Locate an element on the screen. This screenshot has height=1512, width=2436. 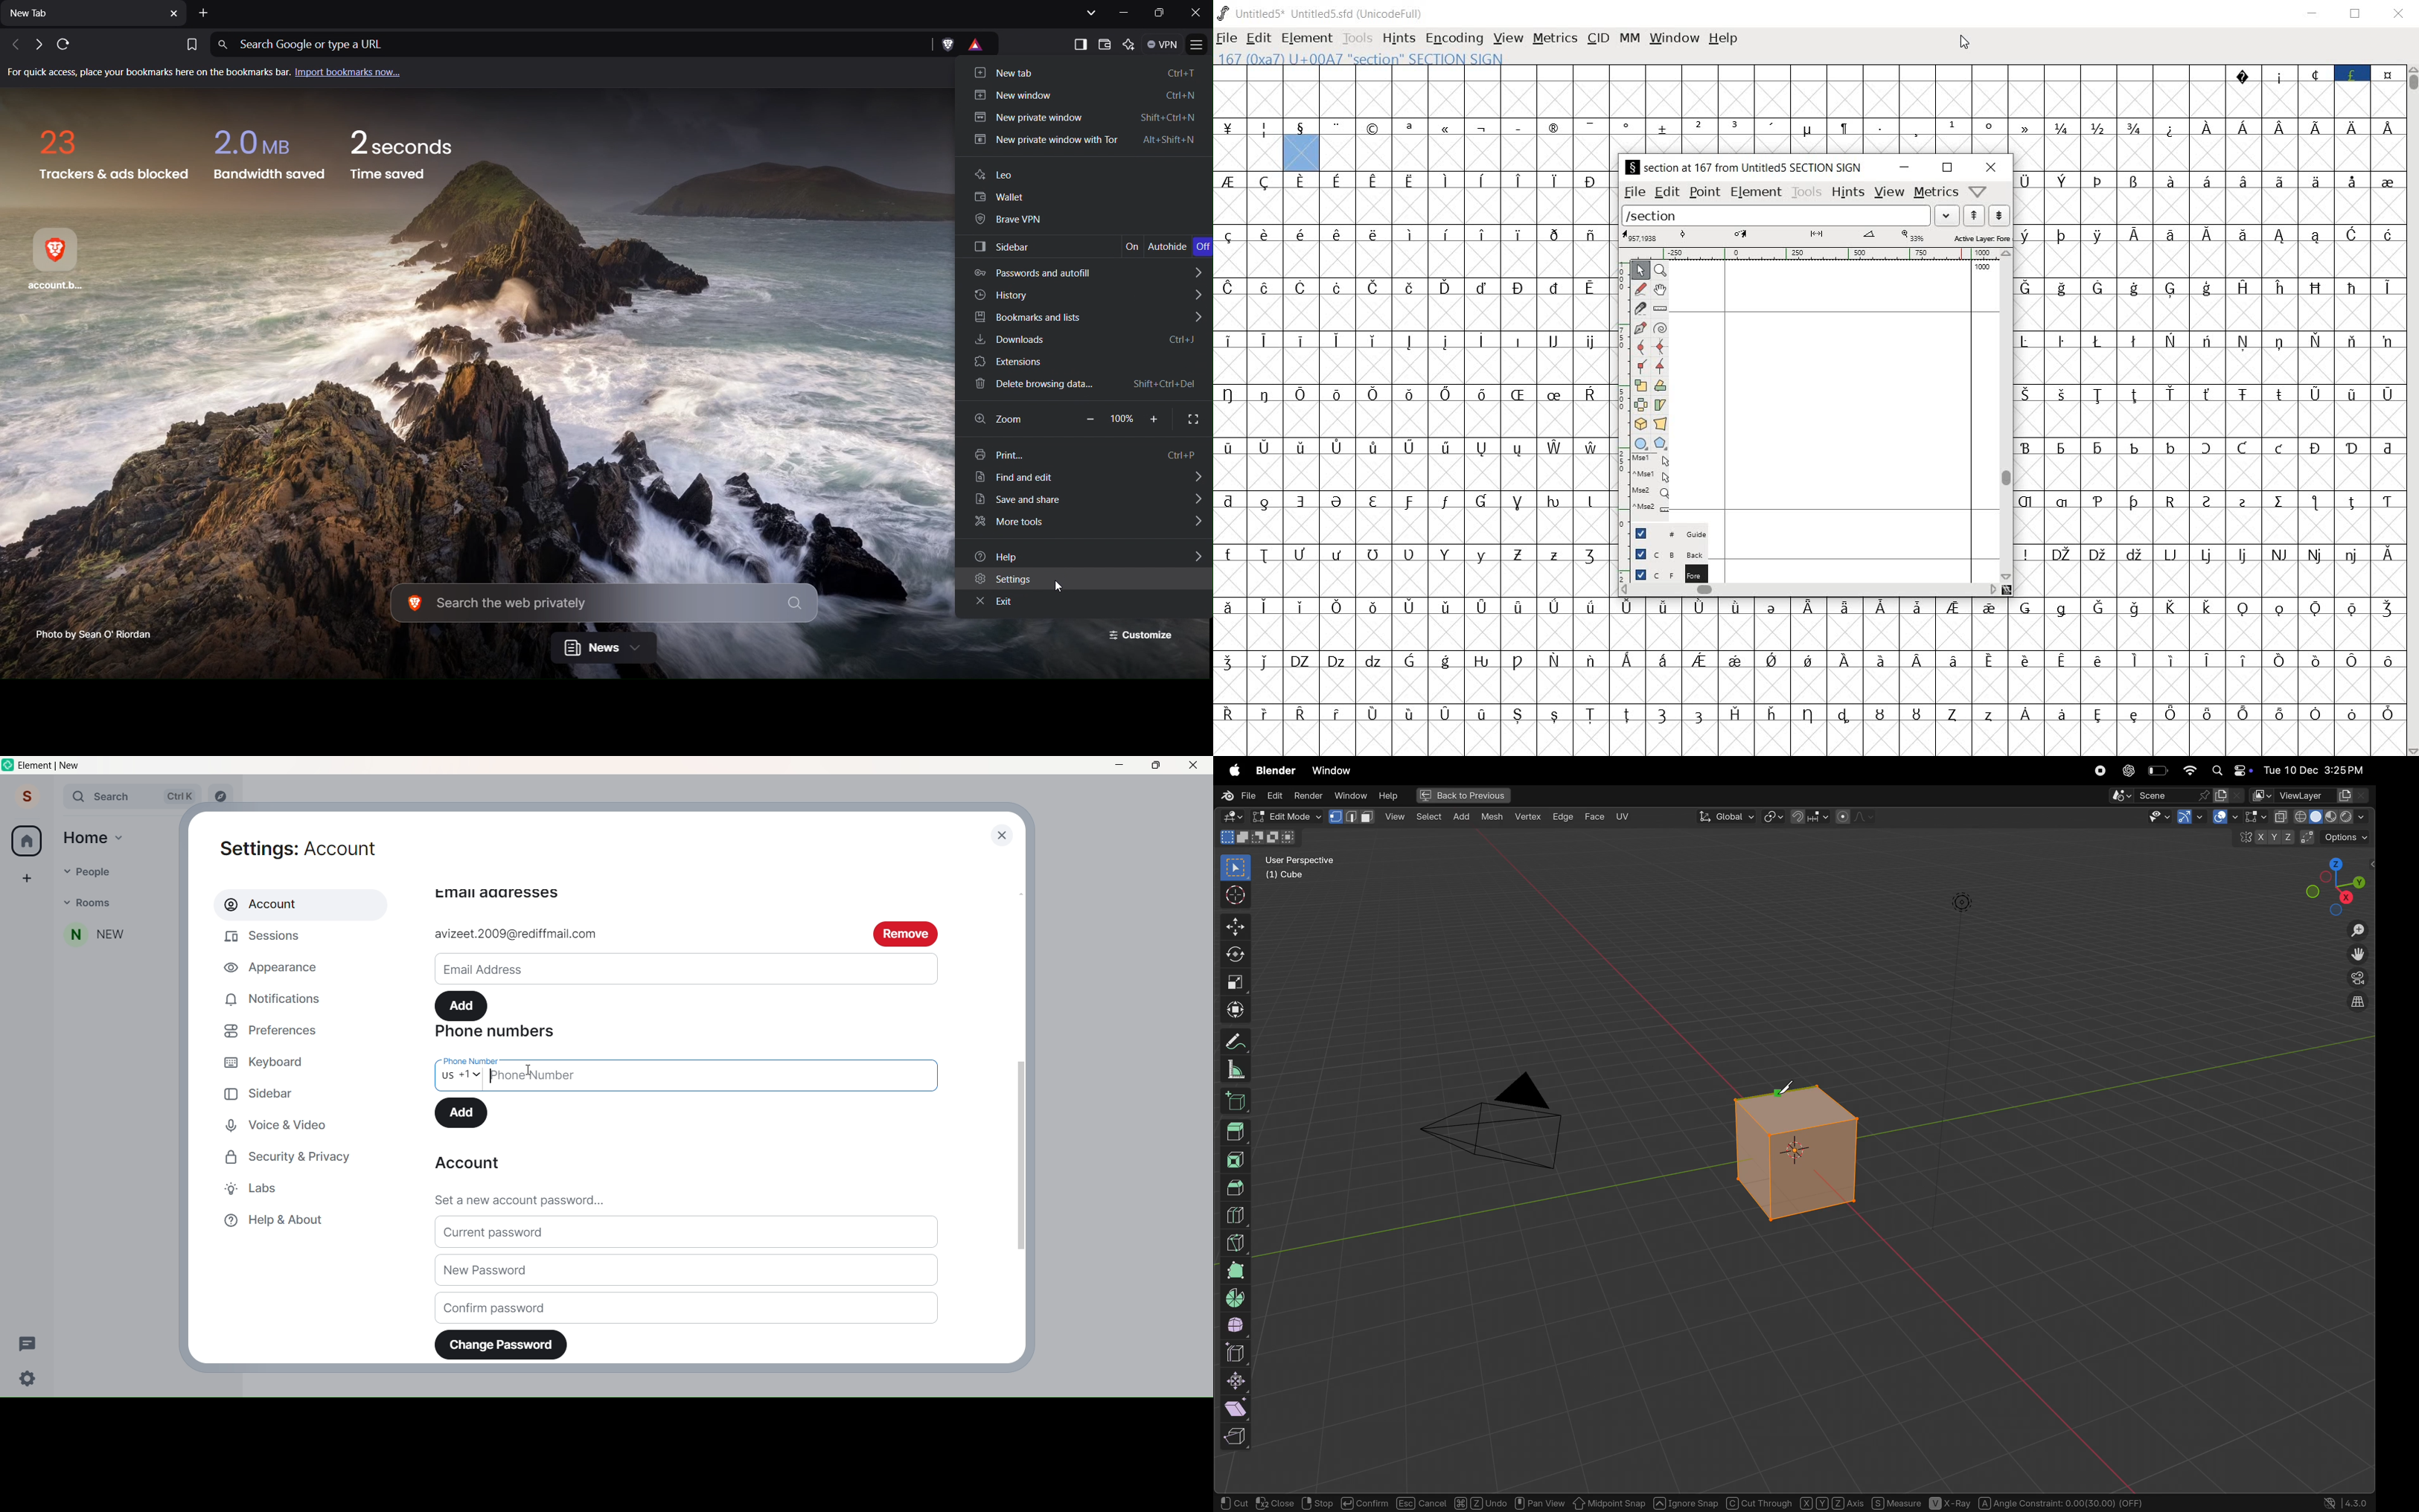
Logo is located at coordinates (8, 766).